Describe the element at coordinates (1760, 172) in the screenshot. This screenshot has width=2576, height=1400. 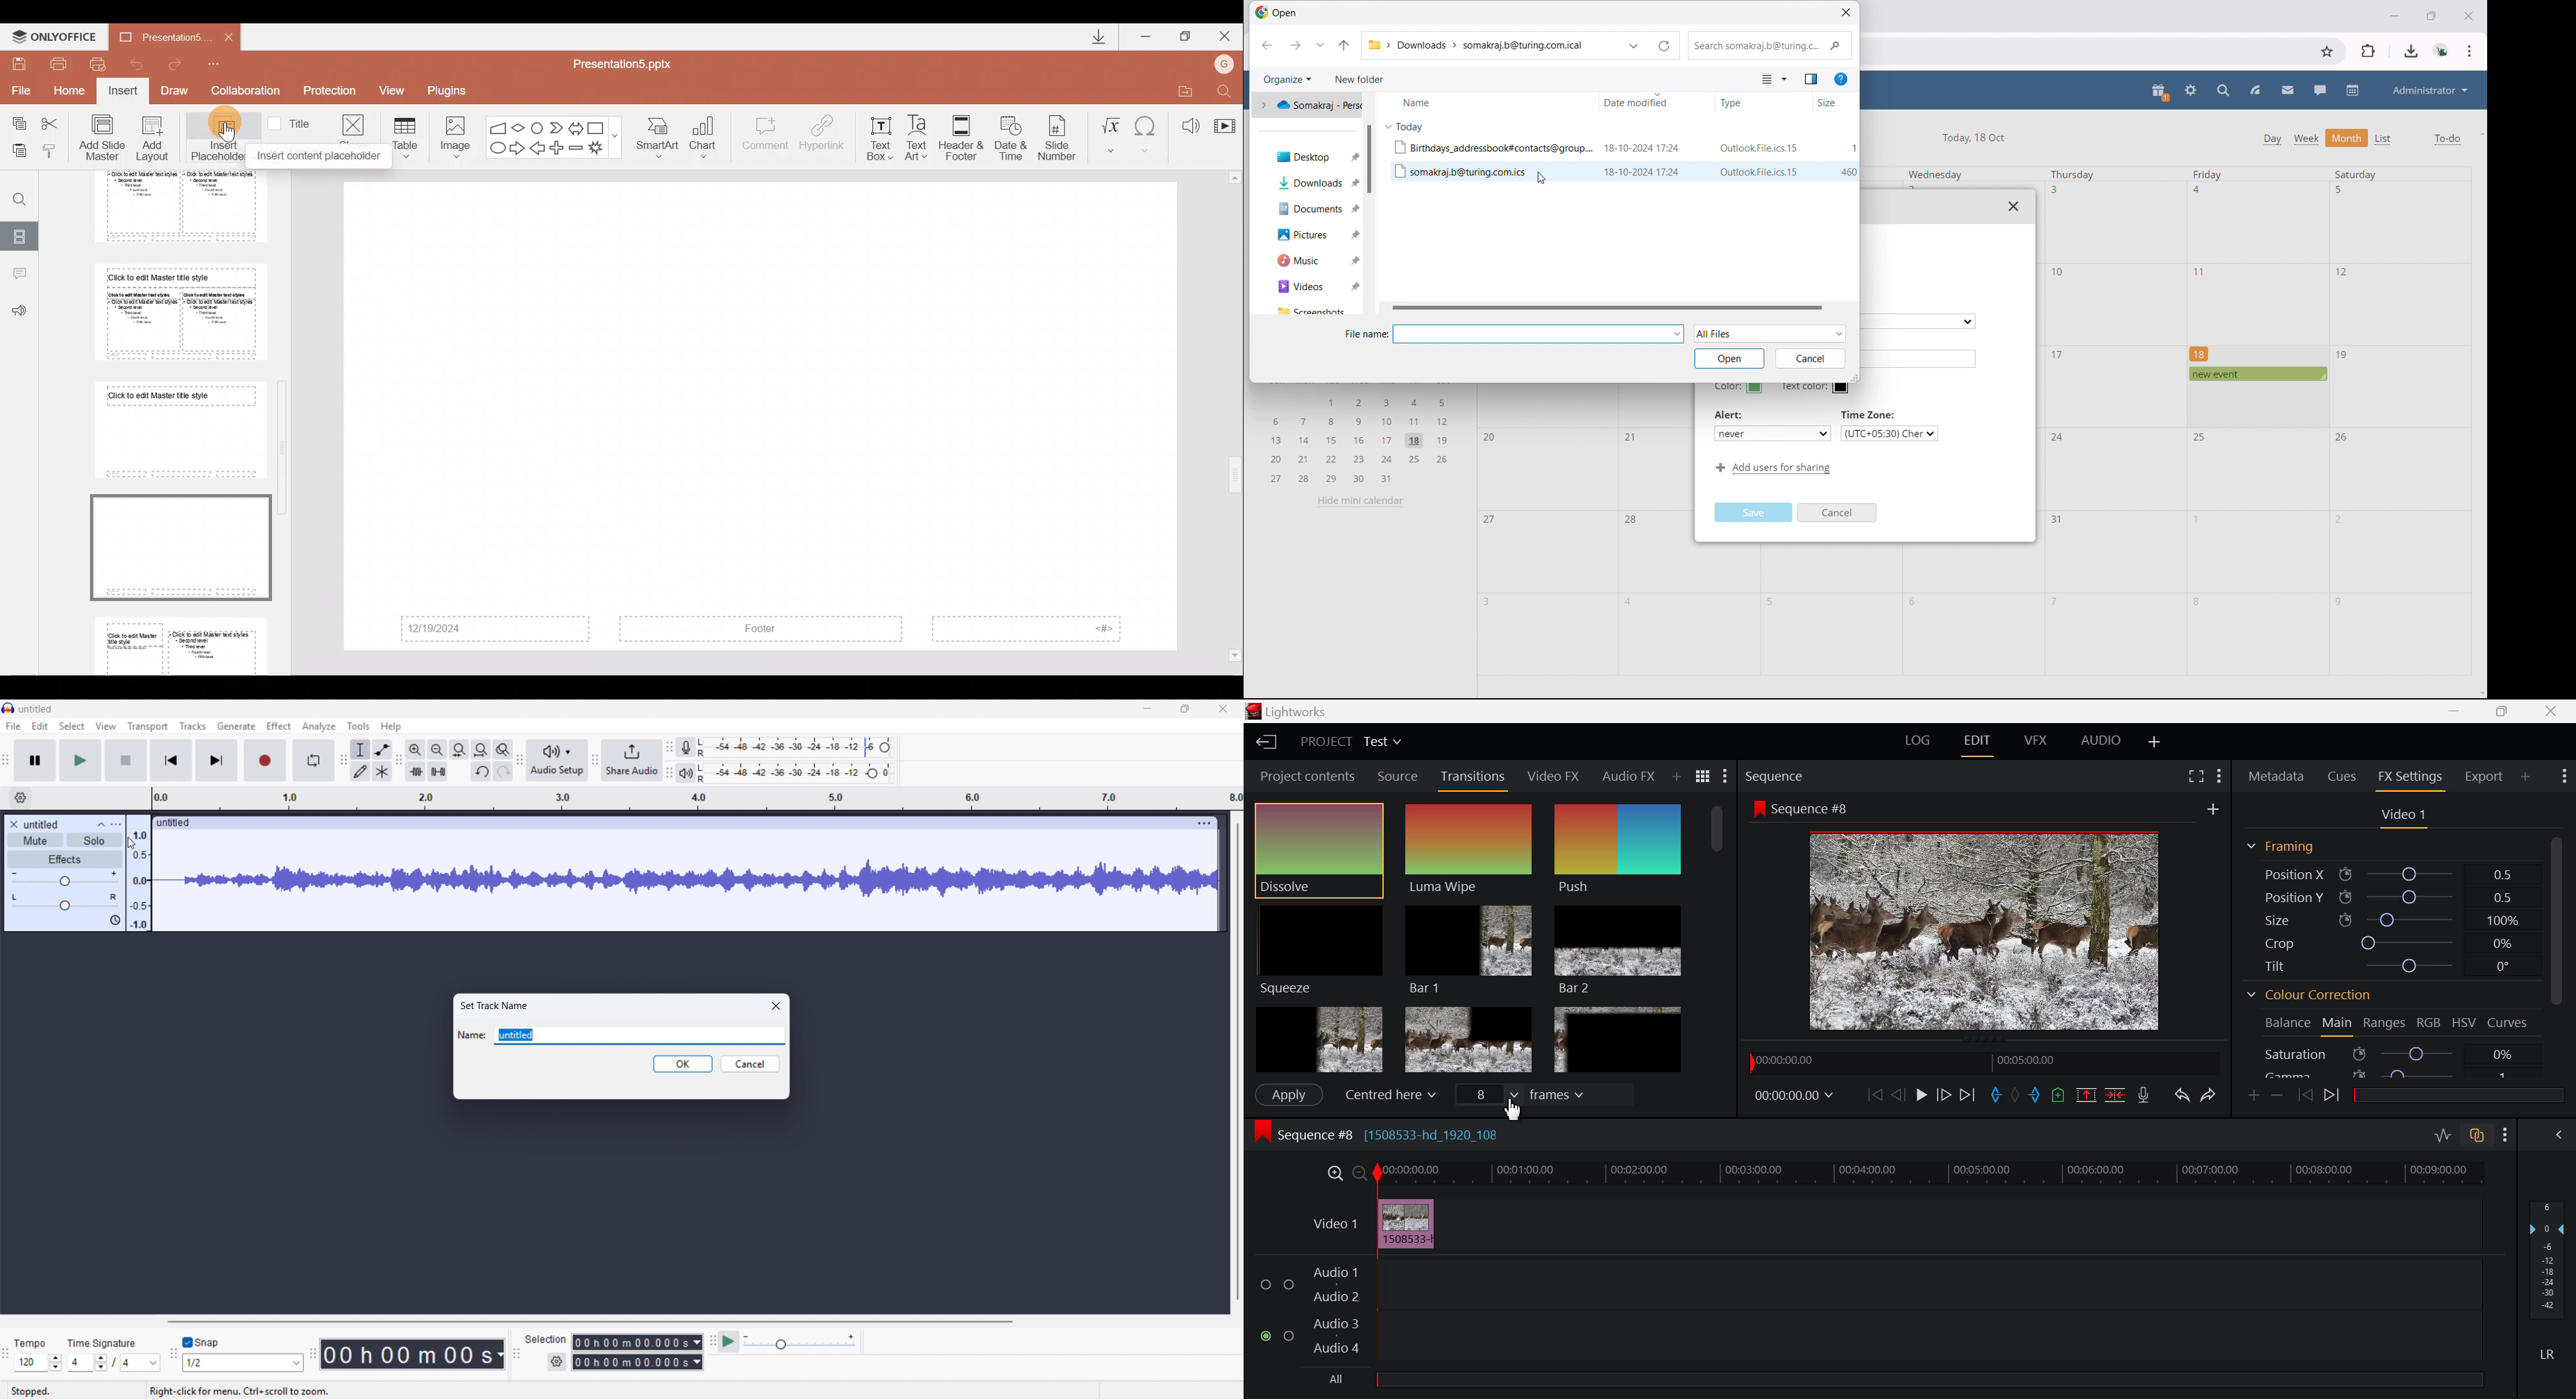
I see `OutlookFile.ics.15` at that location.